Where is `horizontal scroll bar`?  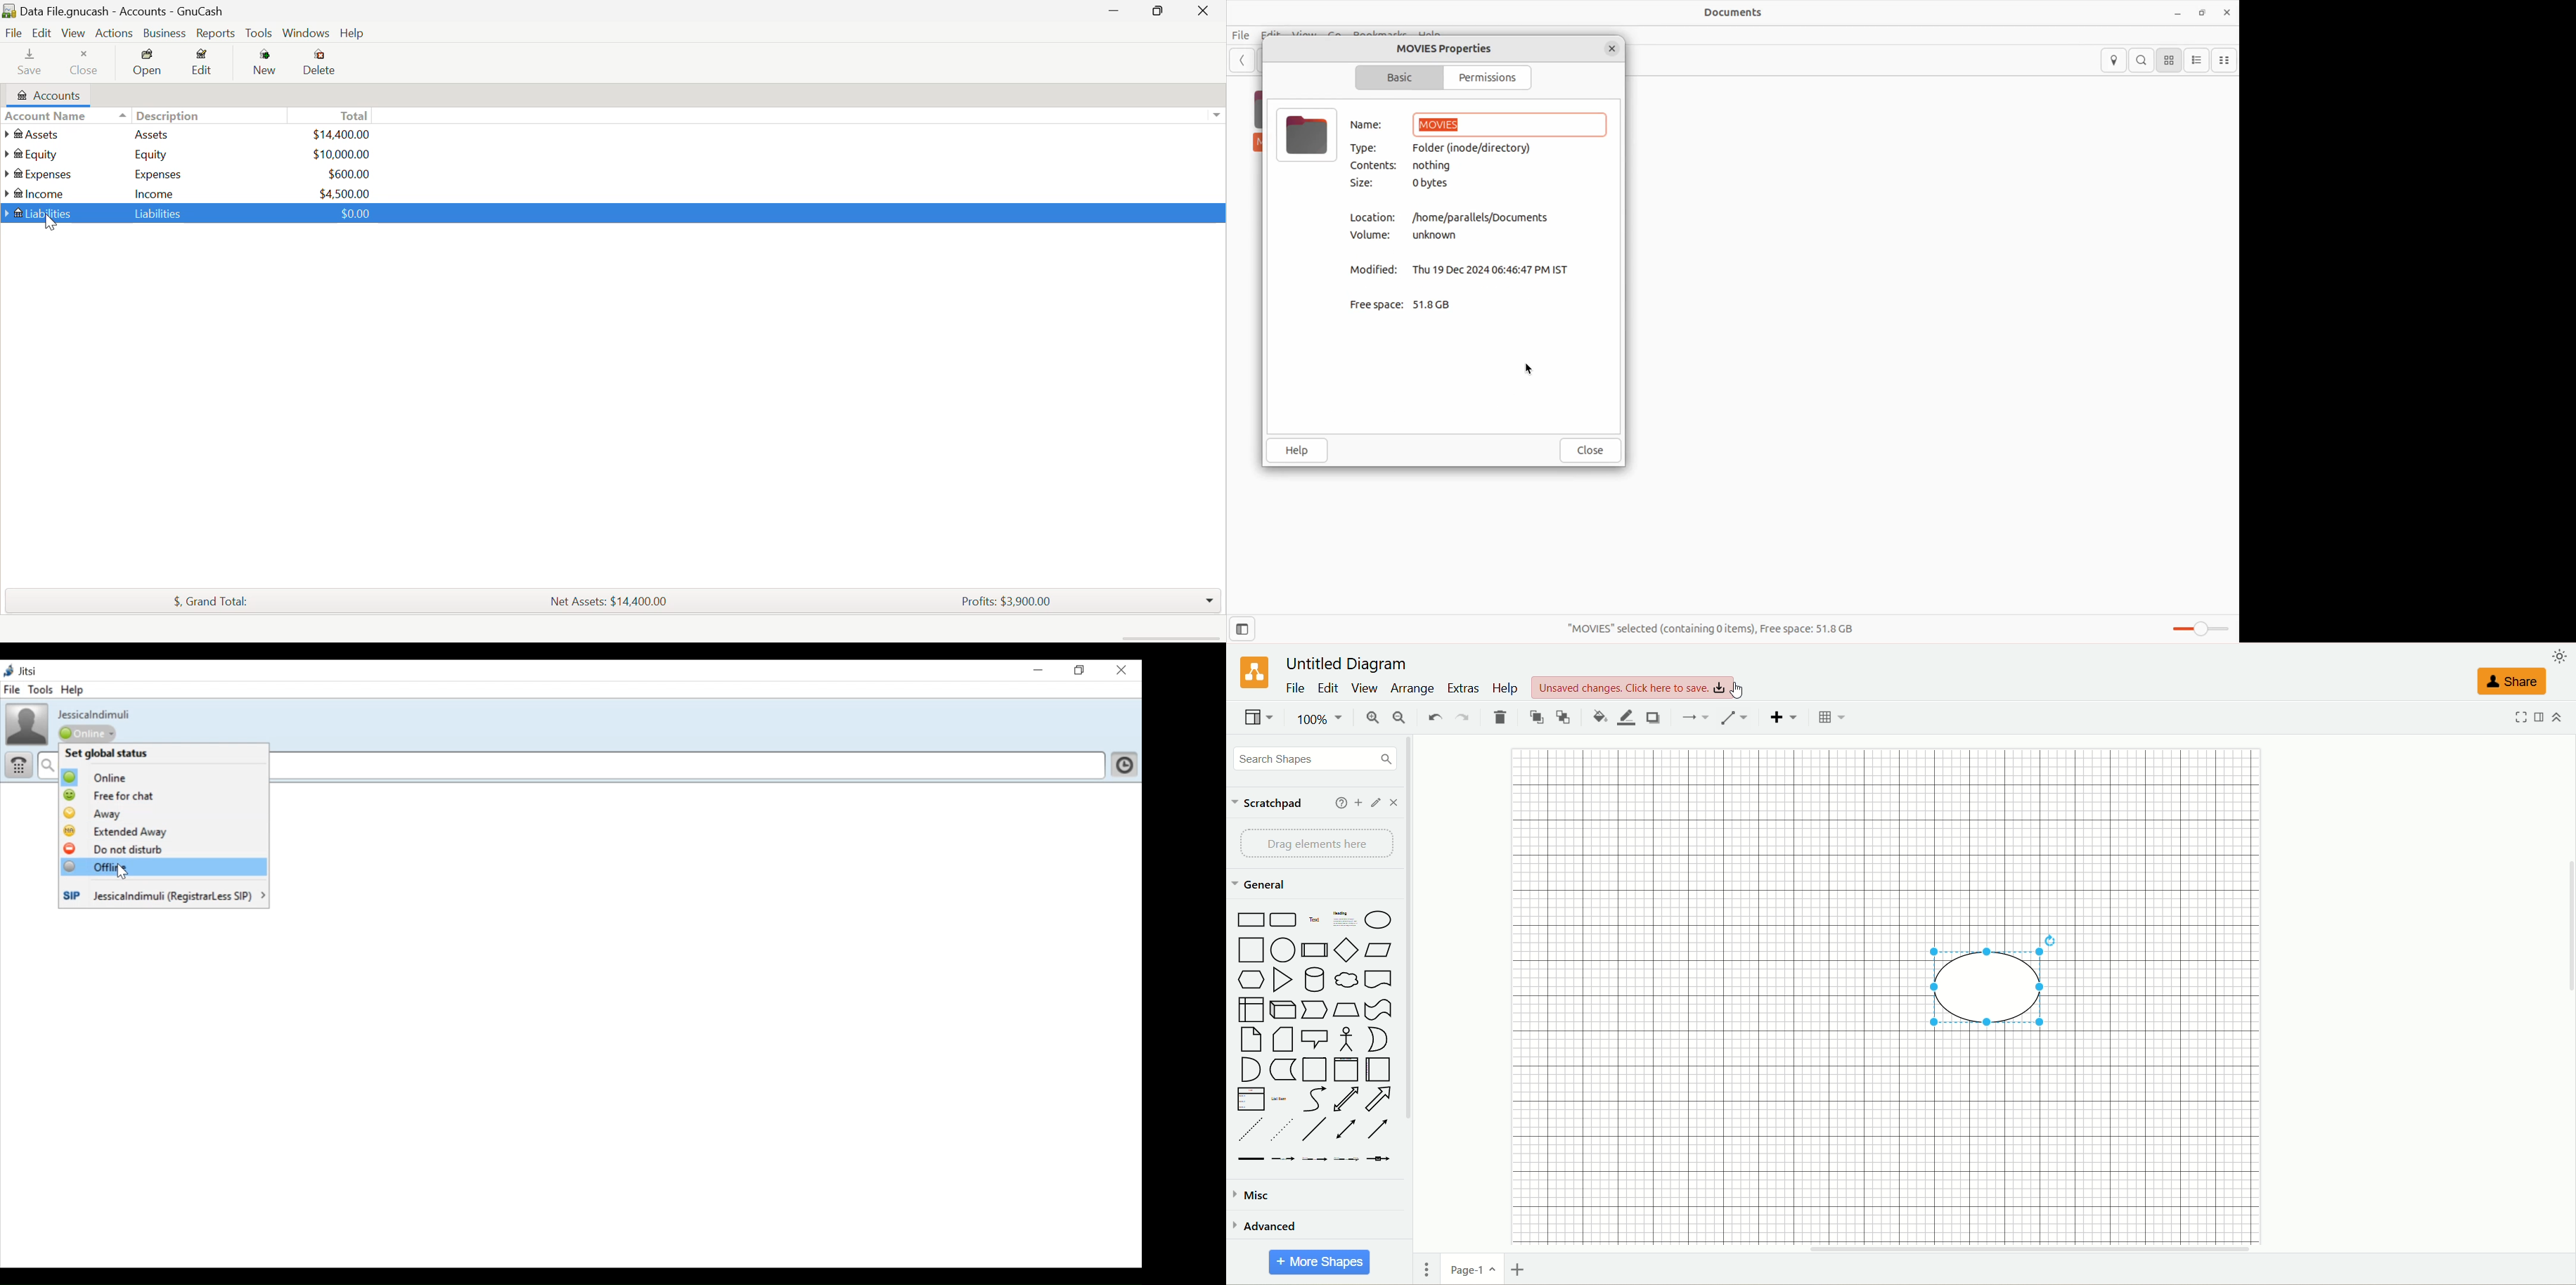 horizontal scroll bar is located at coordinates (2000, 1248).